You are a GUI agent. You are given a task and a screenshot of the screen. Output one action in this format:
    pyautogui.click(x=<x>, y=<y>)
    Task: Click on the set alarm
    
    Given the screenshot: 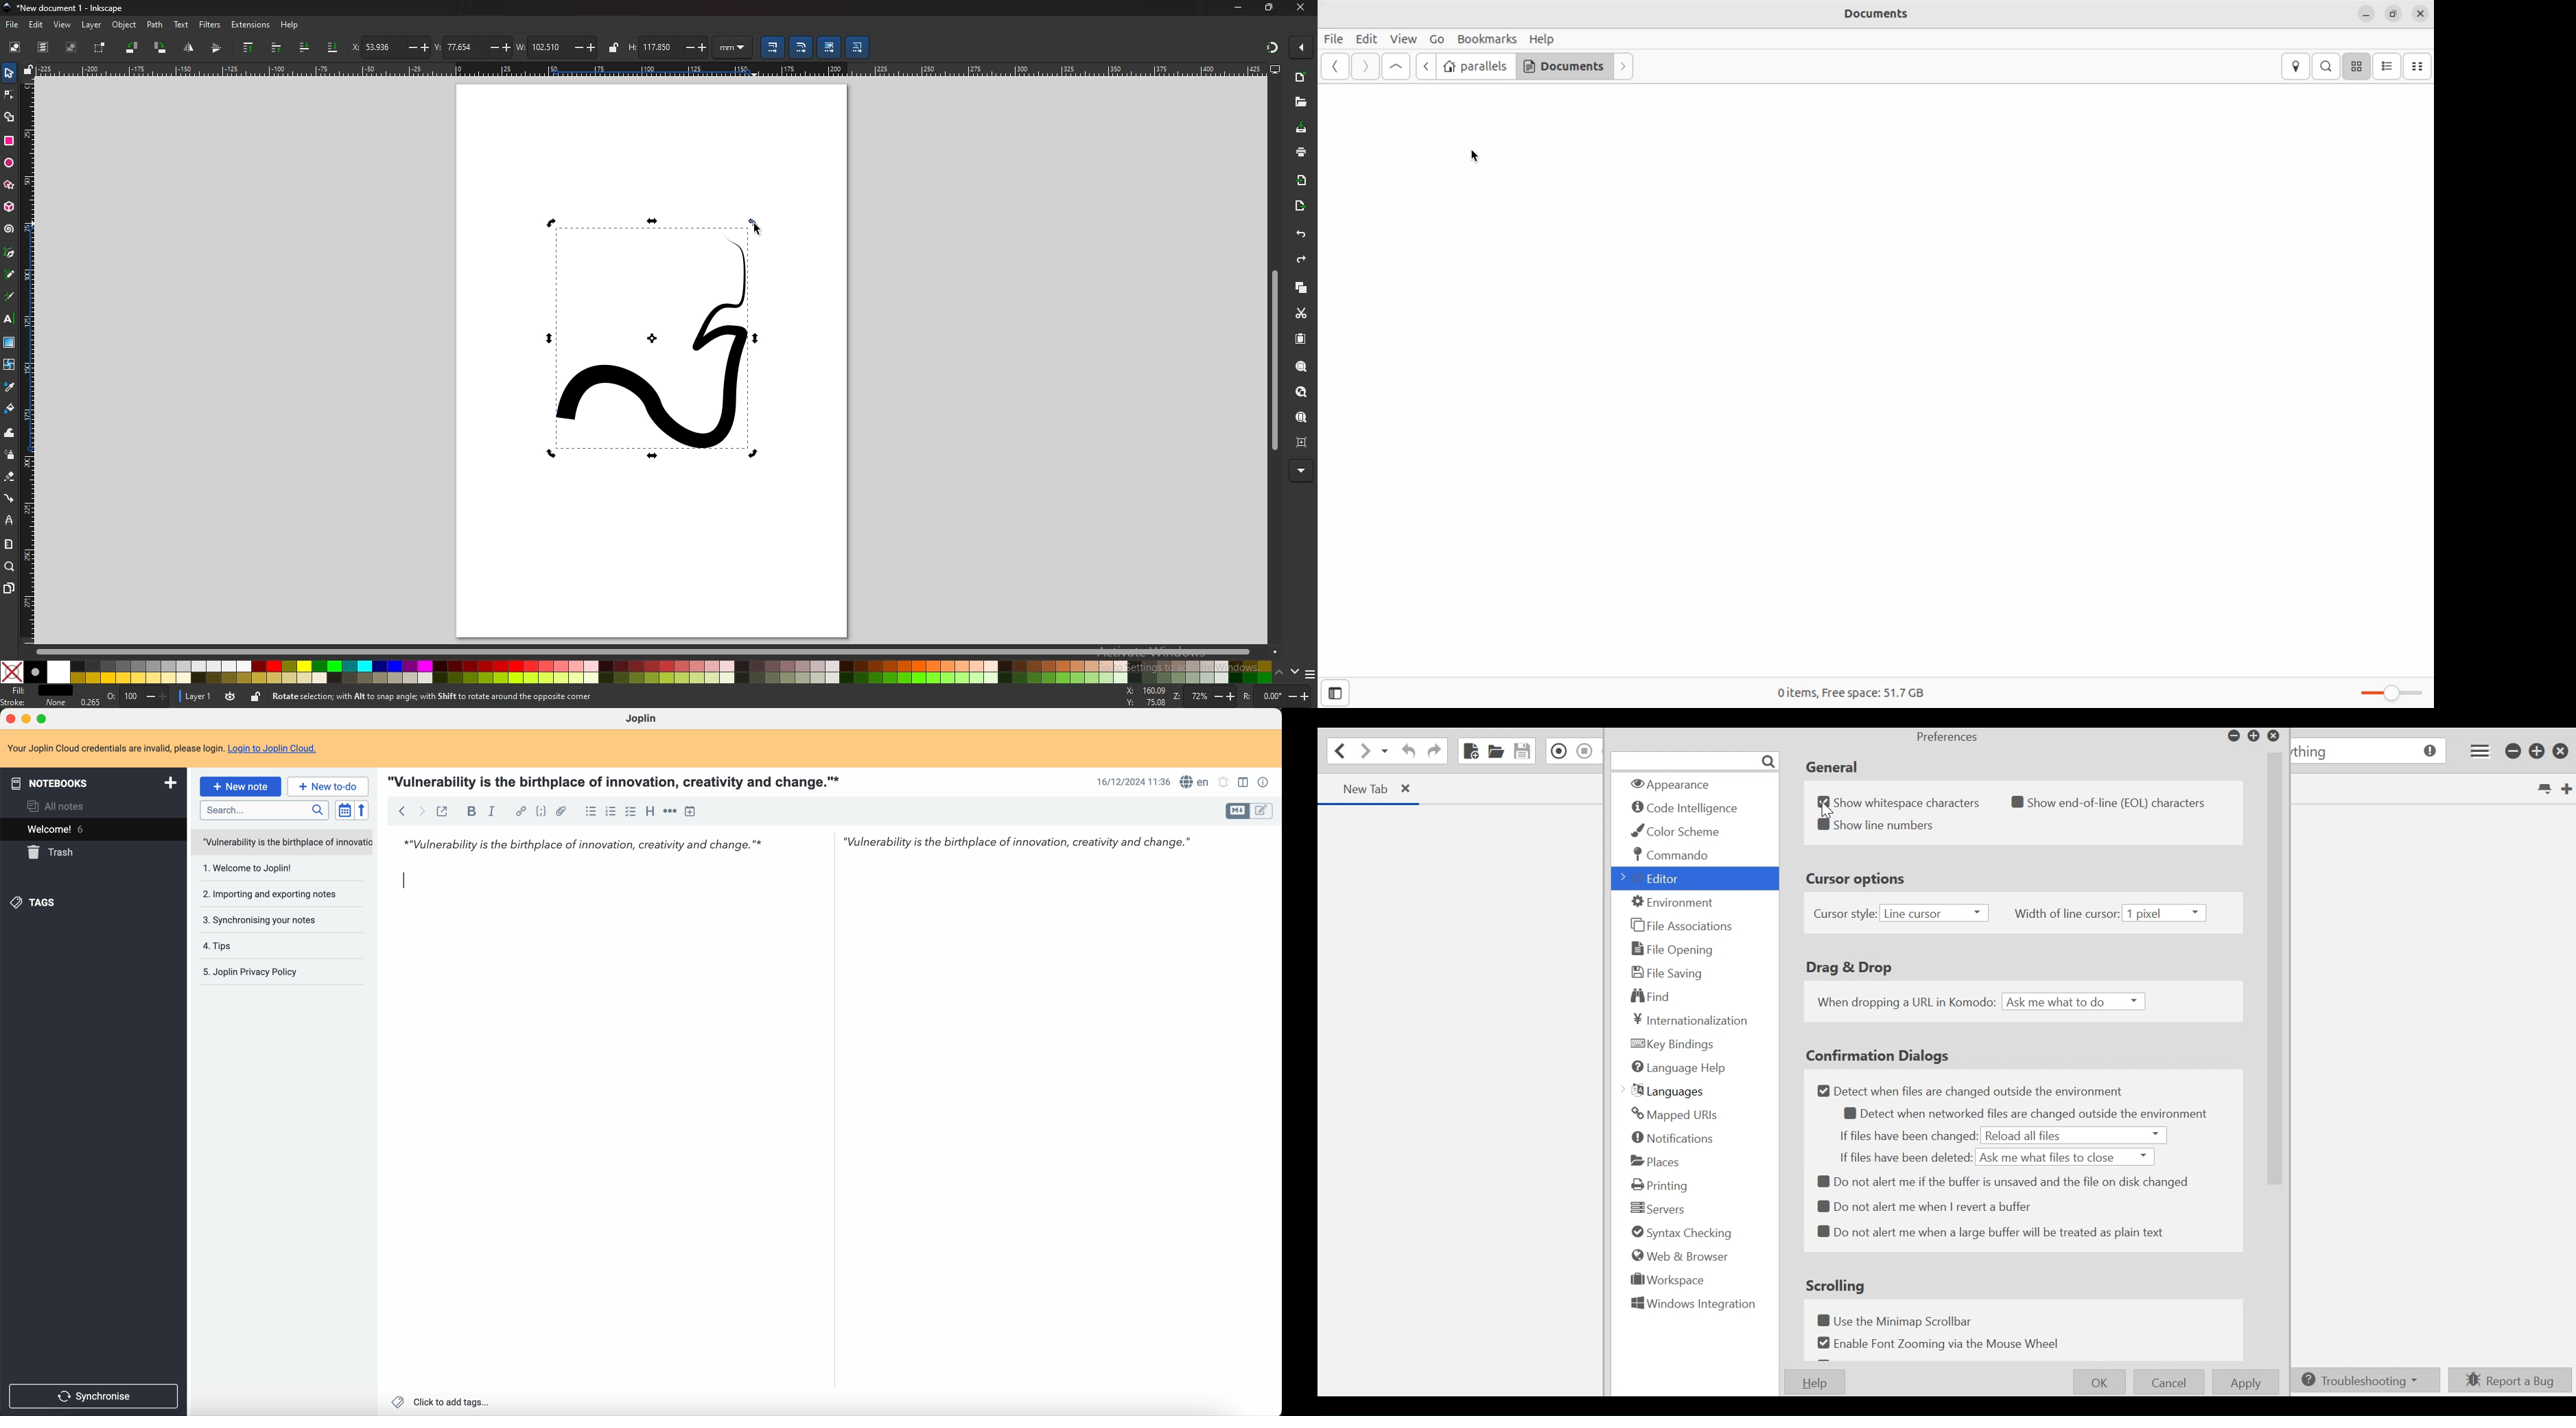 What is the action you would take?
    pyautogui.click(x=1225, y=783)
    